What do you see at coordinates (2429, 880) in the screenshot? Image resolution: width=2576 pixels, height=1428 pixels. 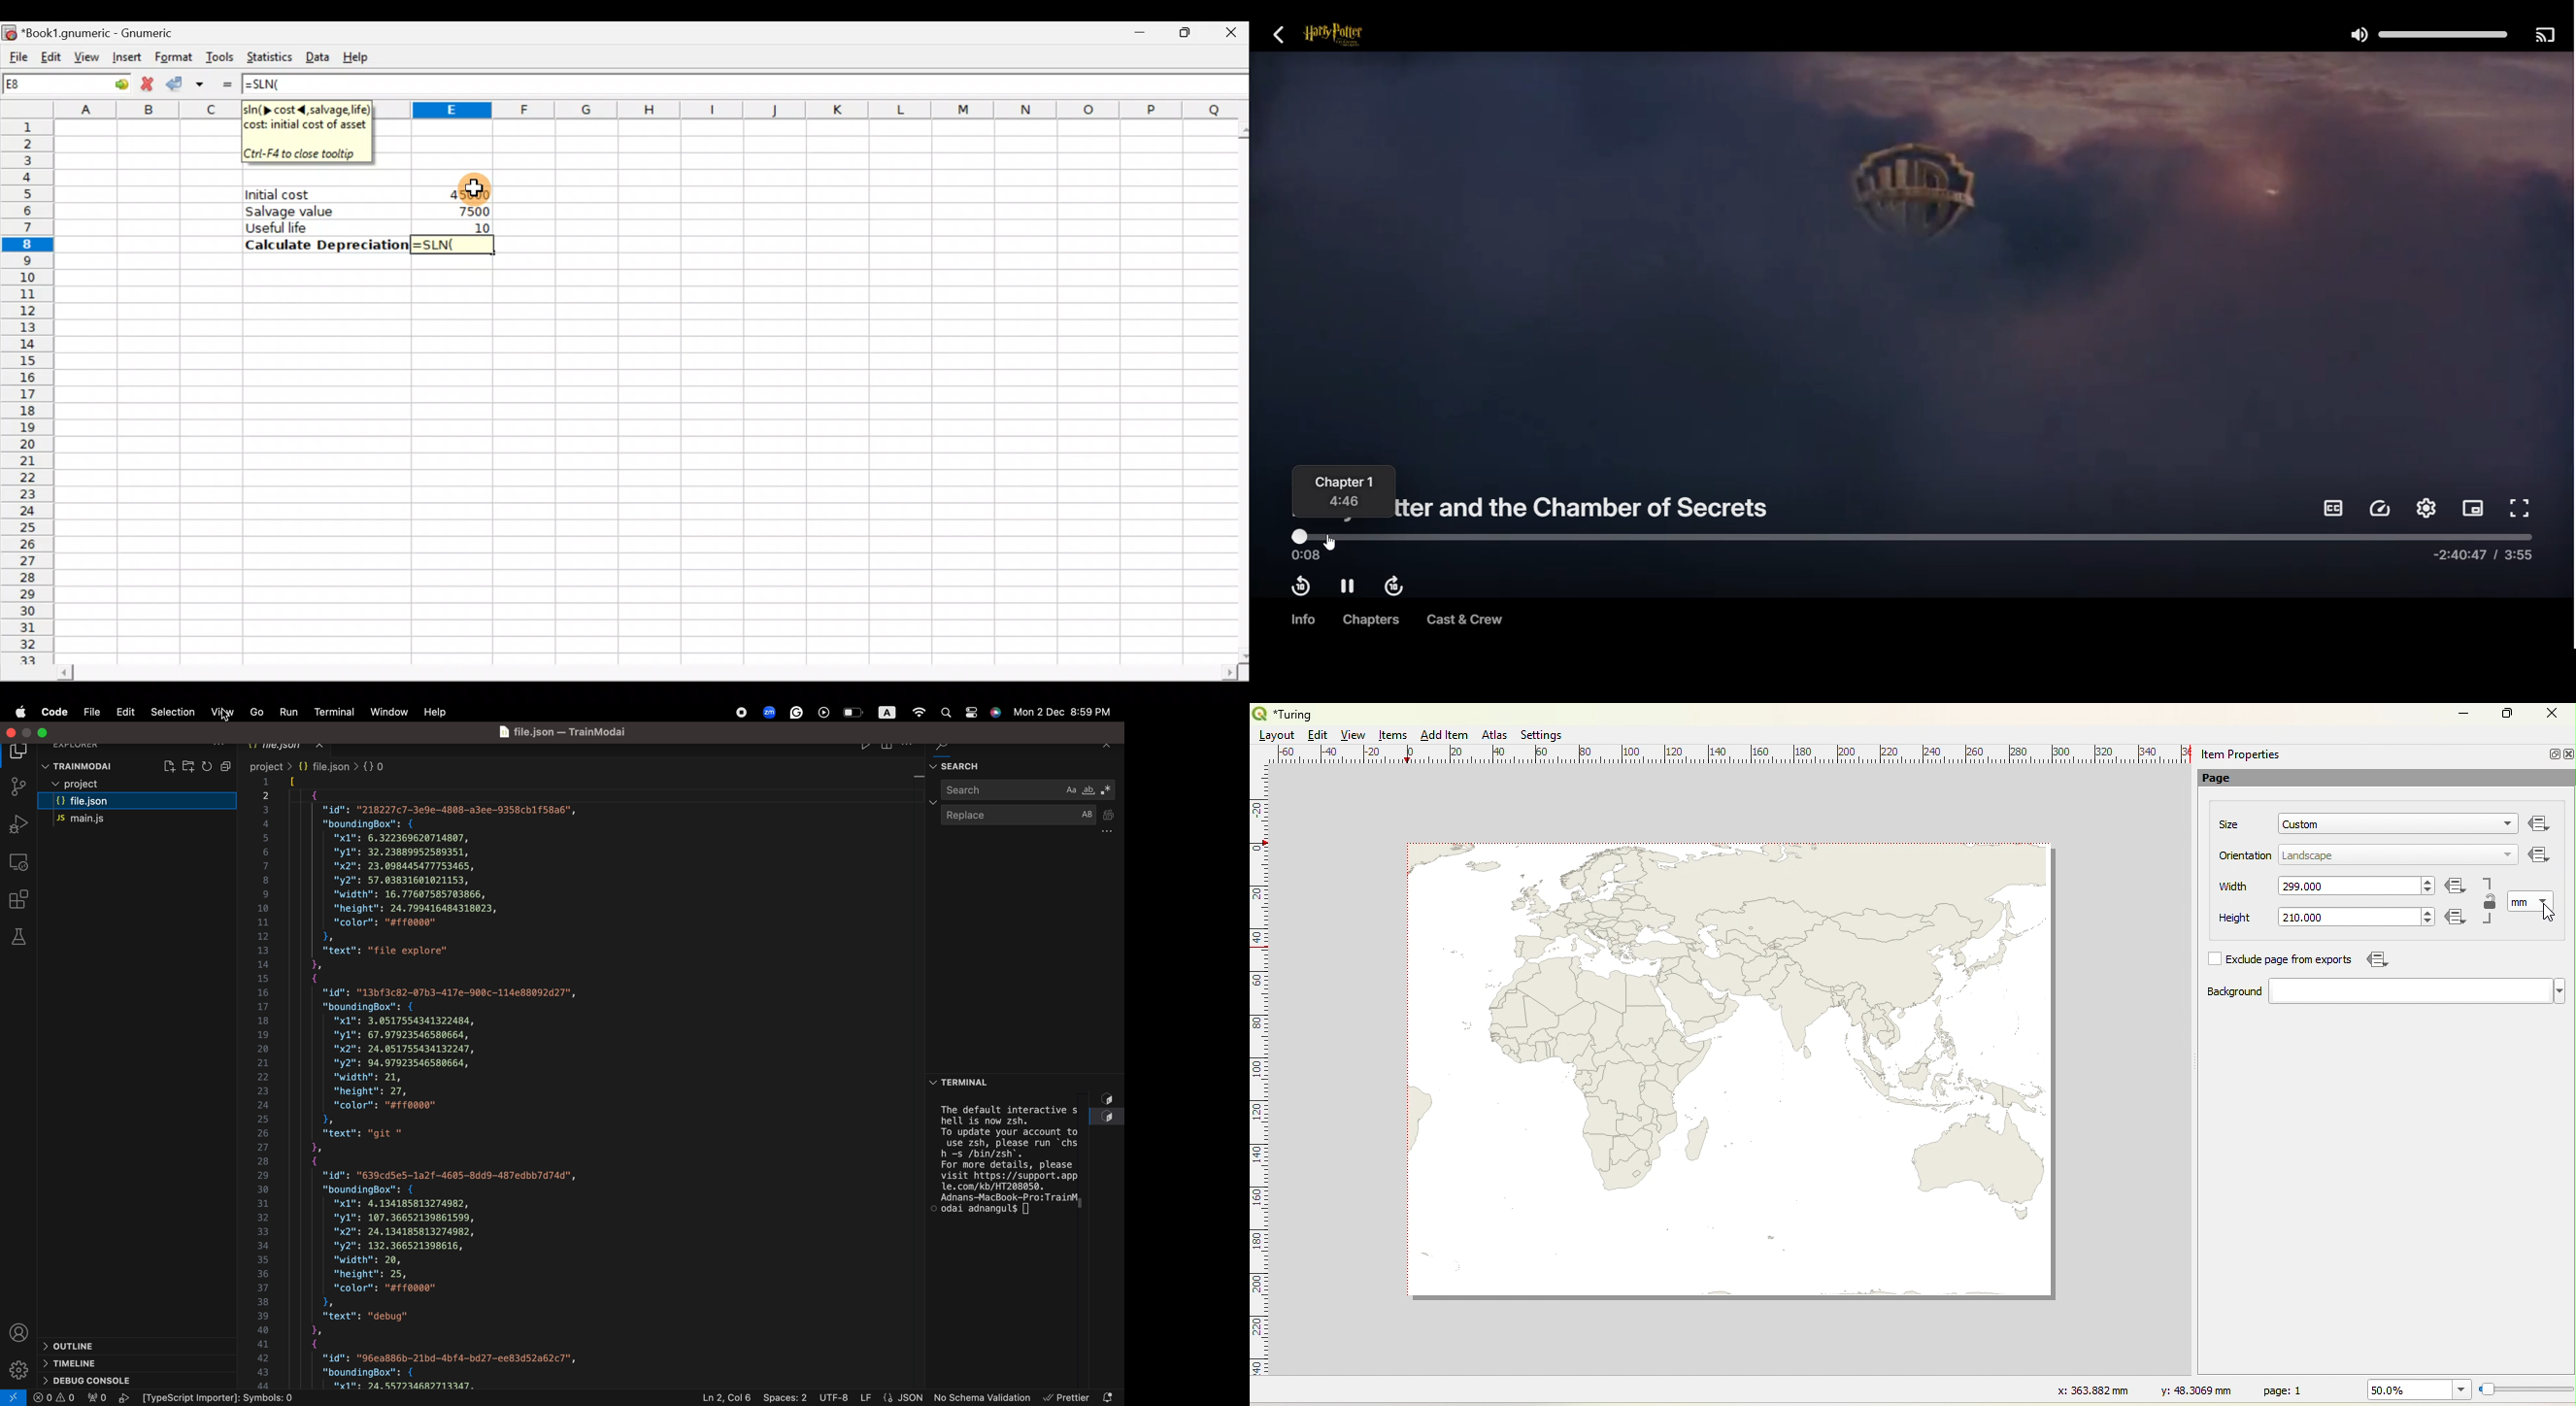 I see `increase` at bounding box center [2429, 880].